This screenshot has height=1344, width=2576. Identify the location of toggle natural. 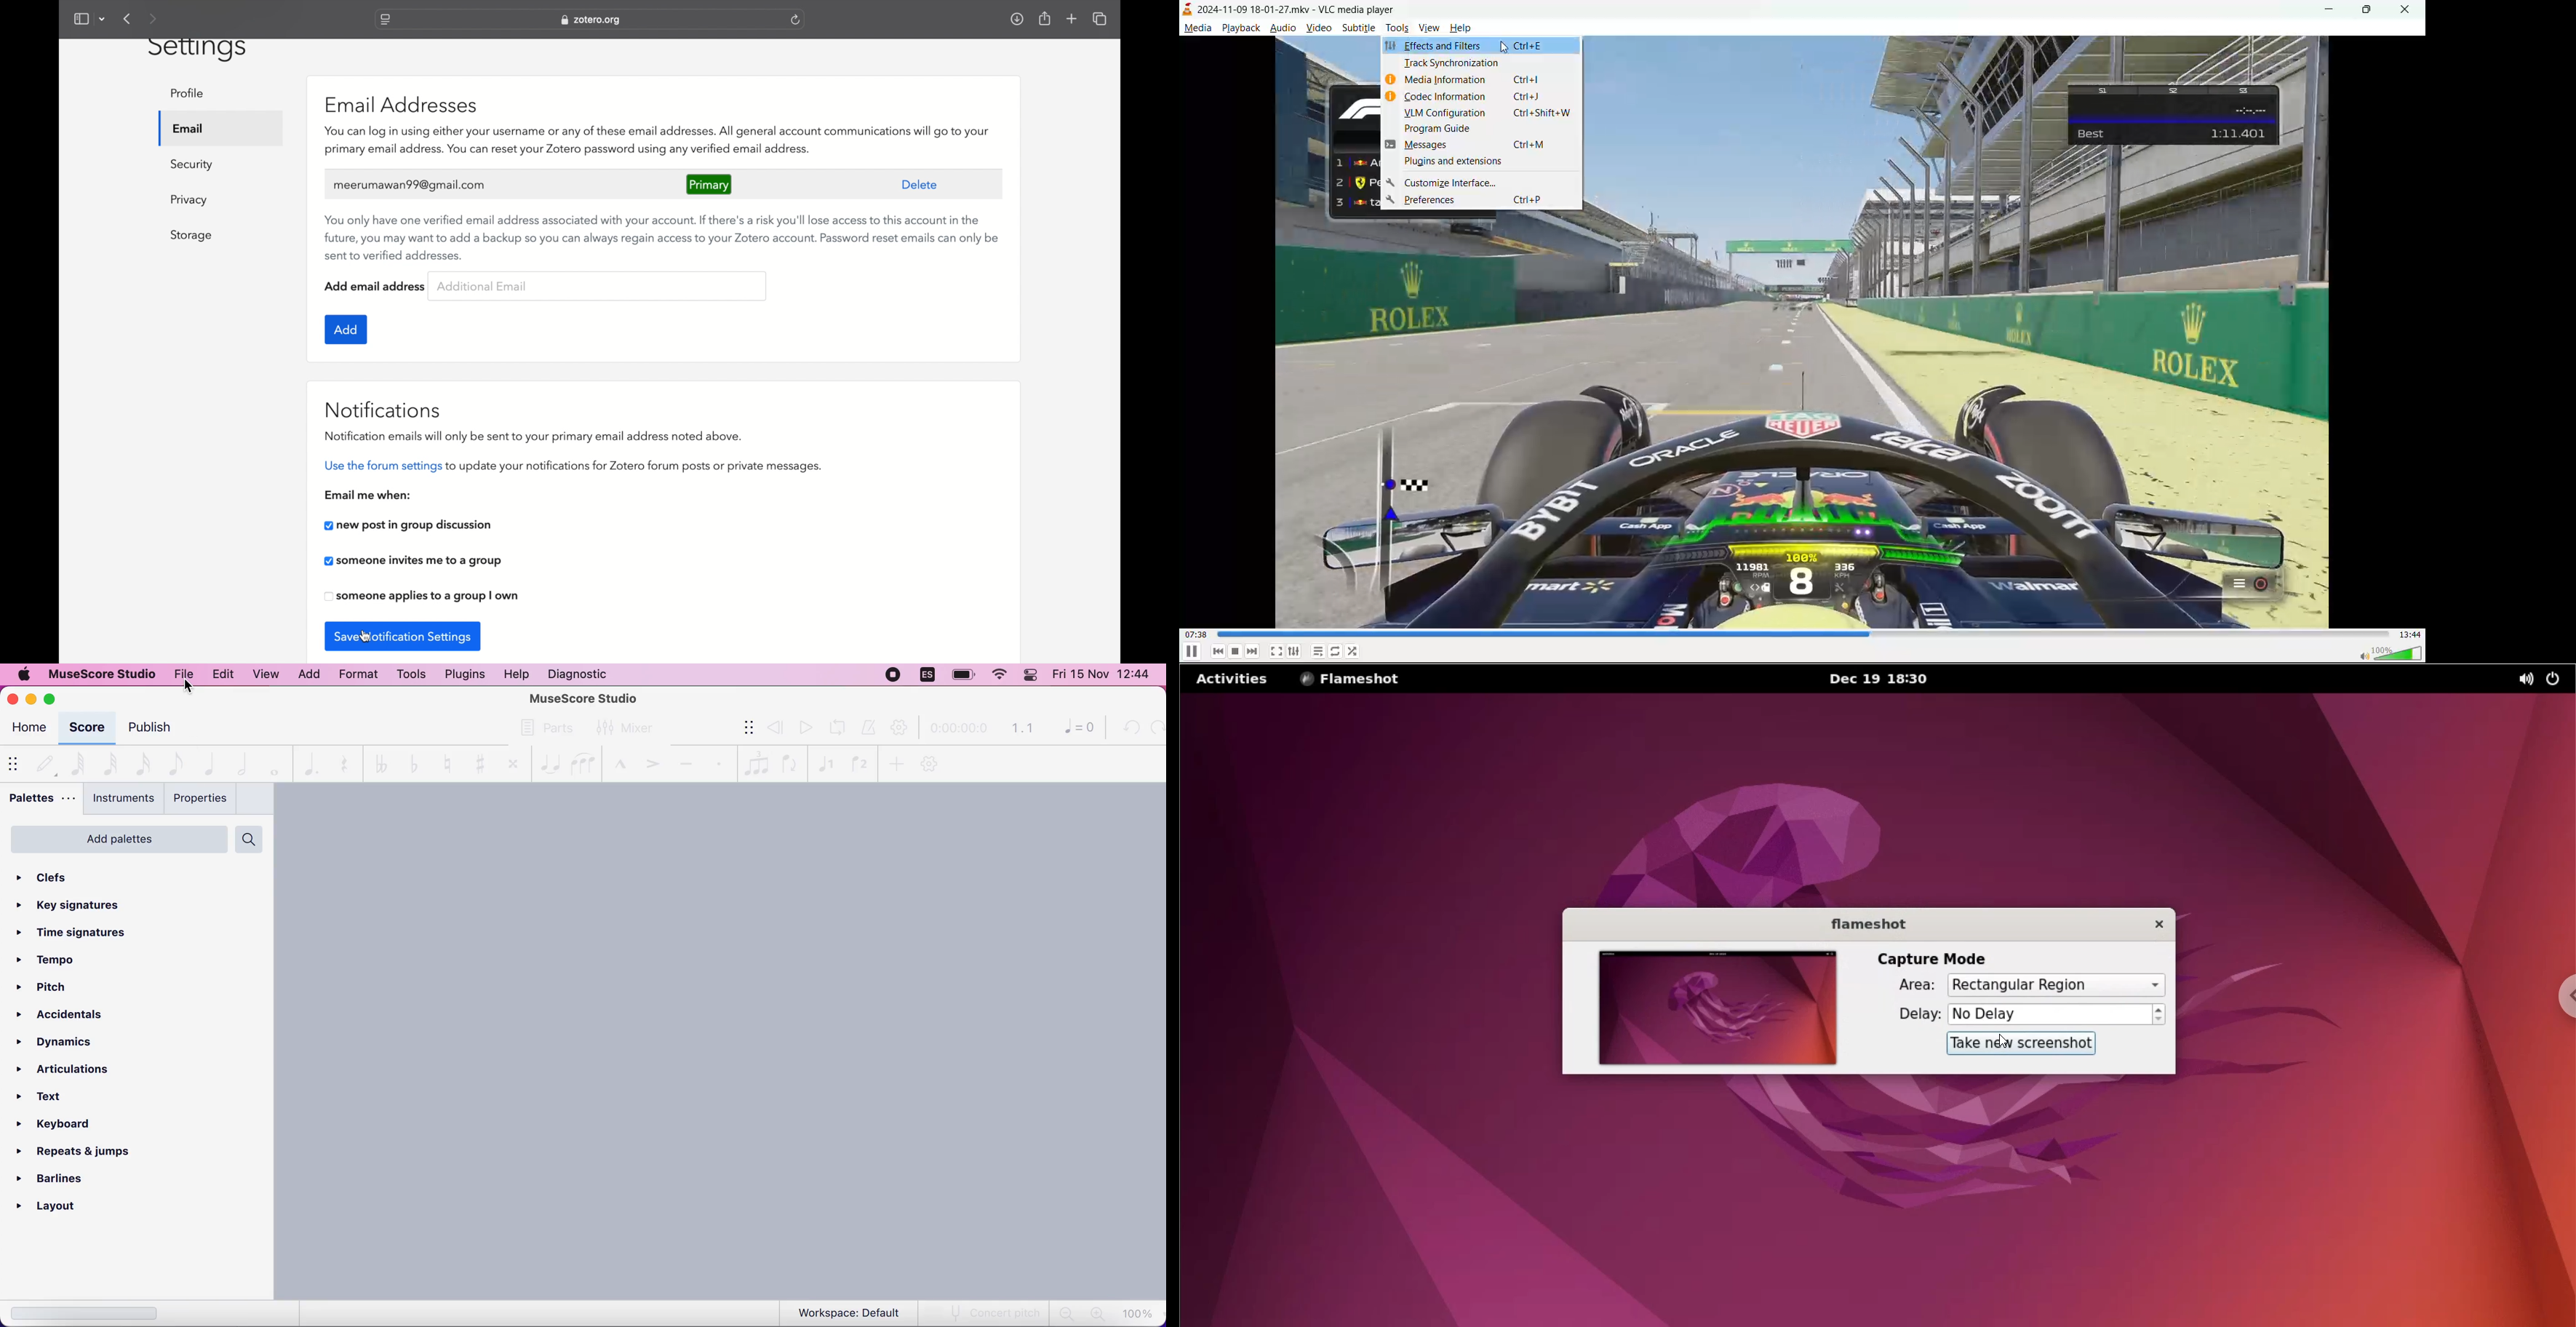
(442, 763).